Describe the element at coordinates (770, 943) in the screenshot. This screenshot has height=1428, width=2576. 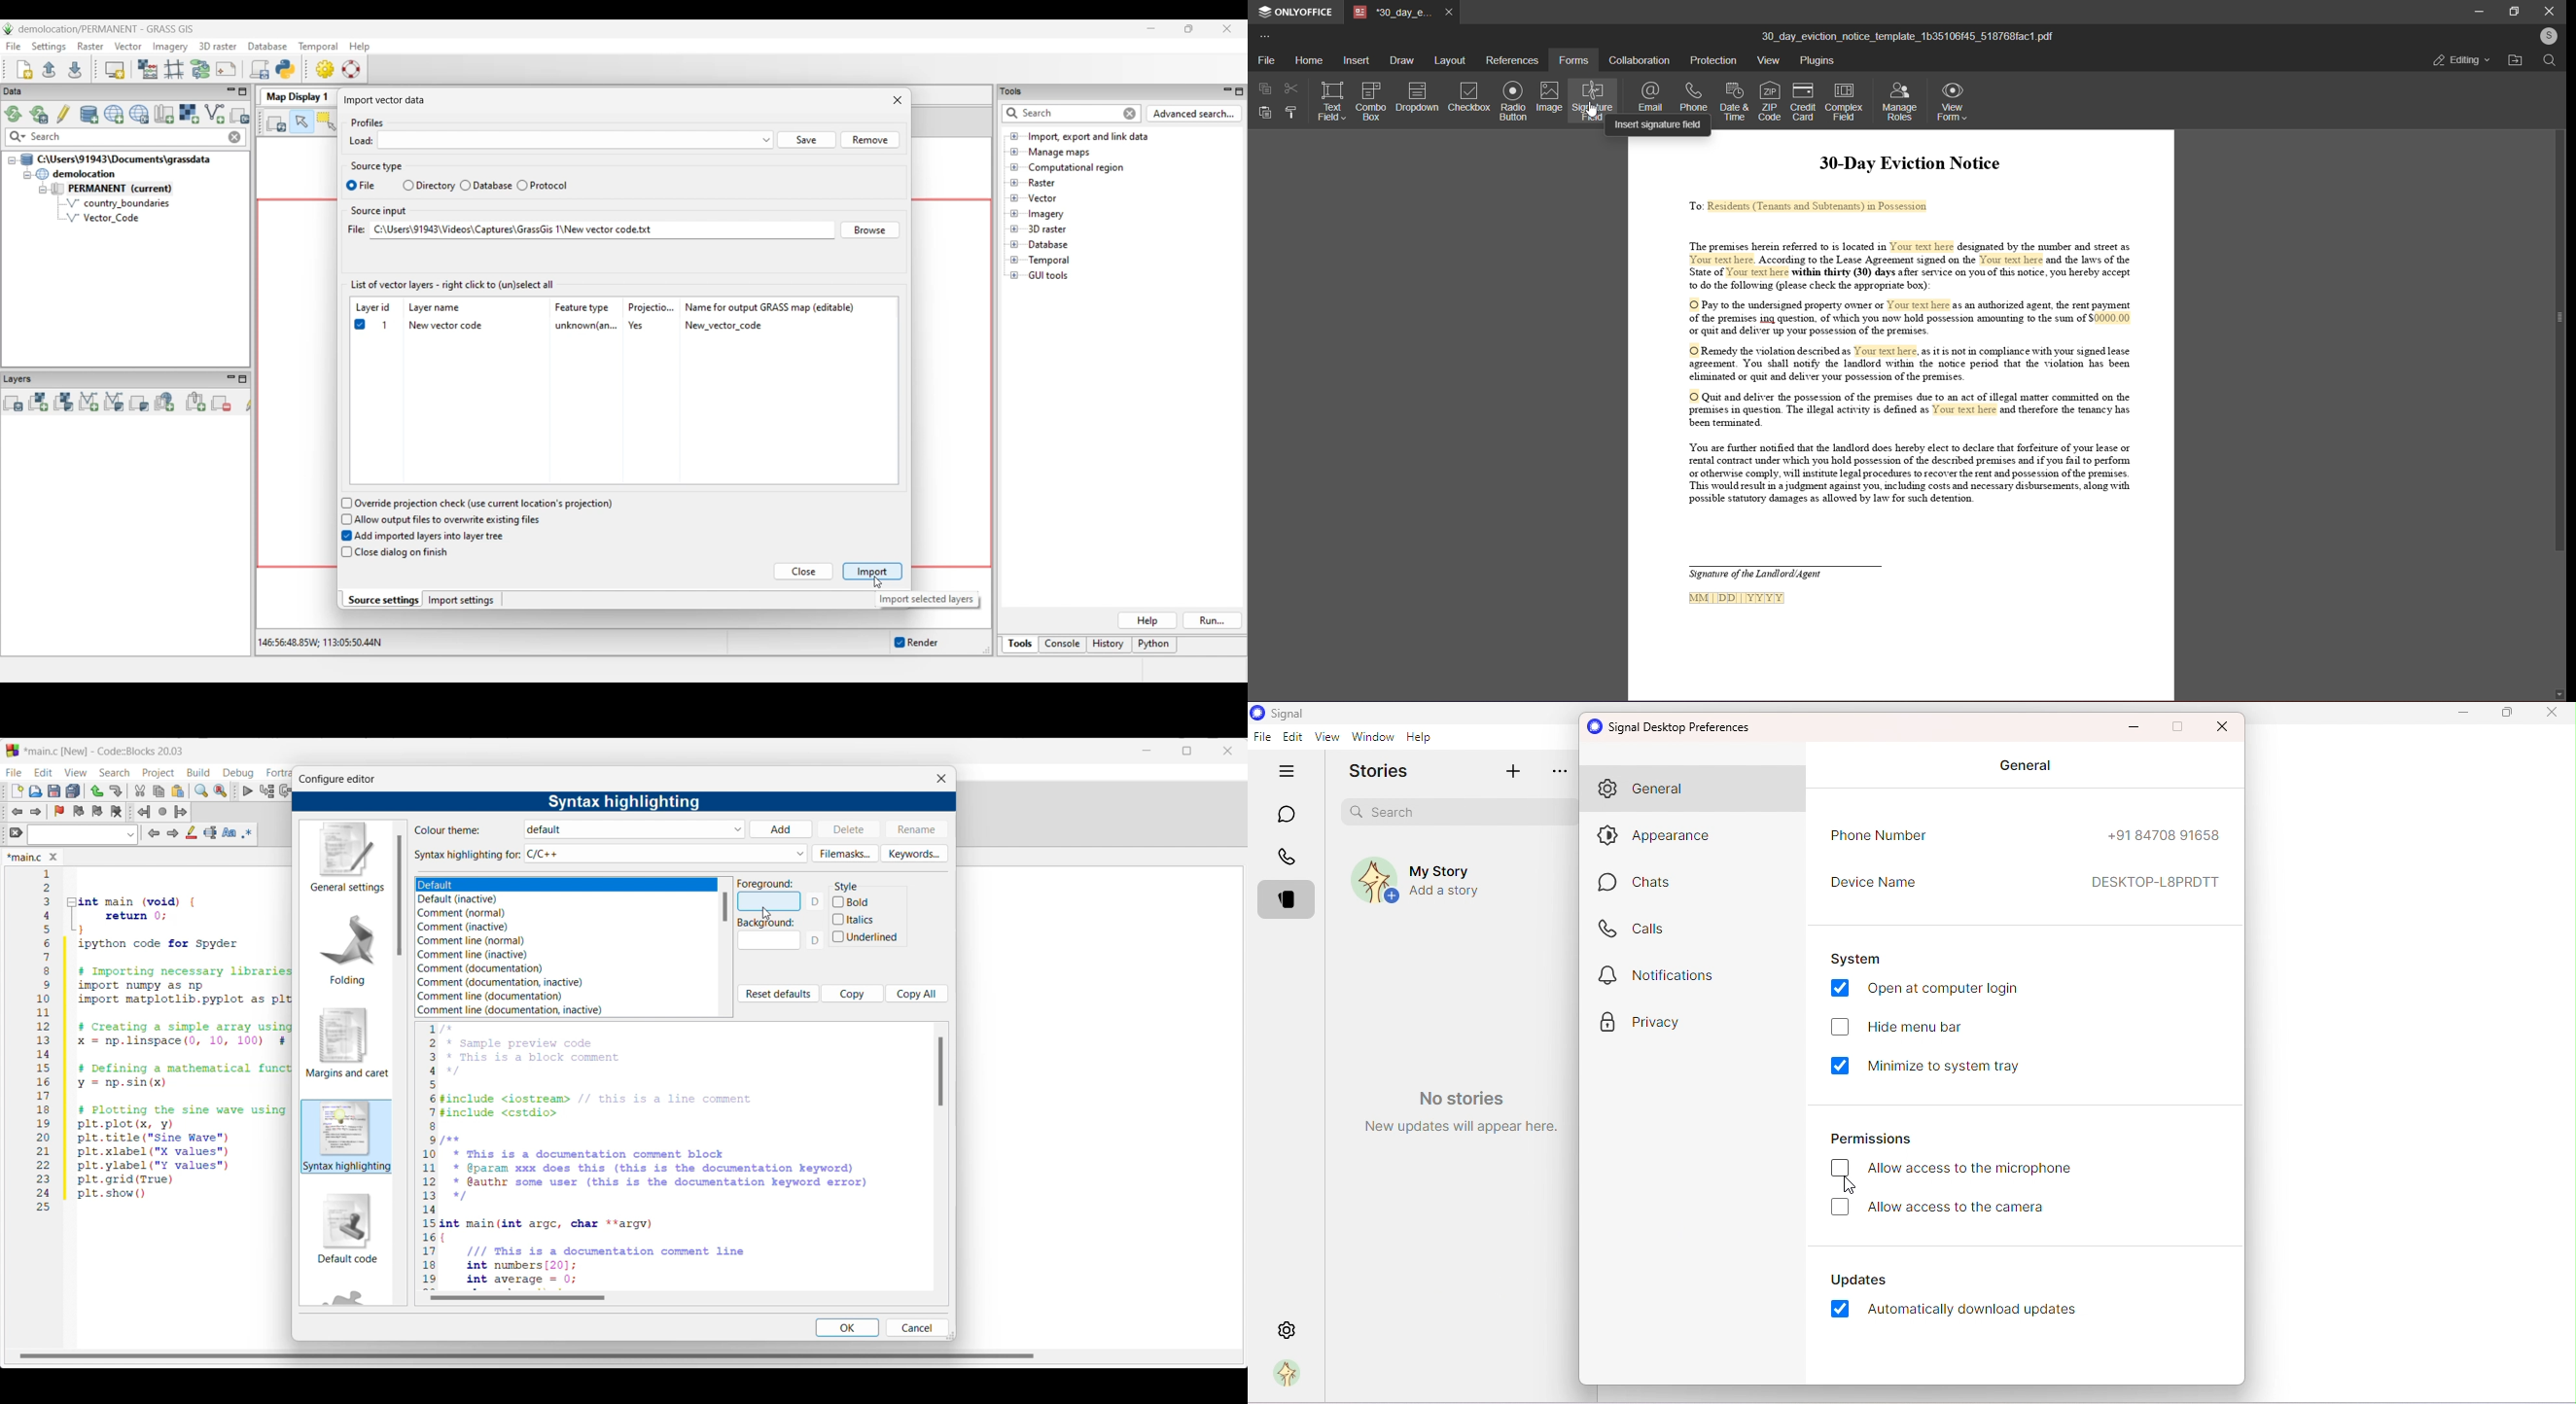
I see `Background color options` at that location.